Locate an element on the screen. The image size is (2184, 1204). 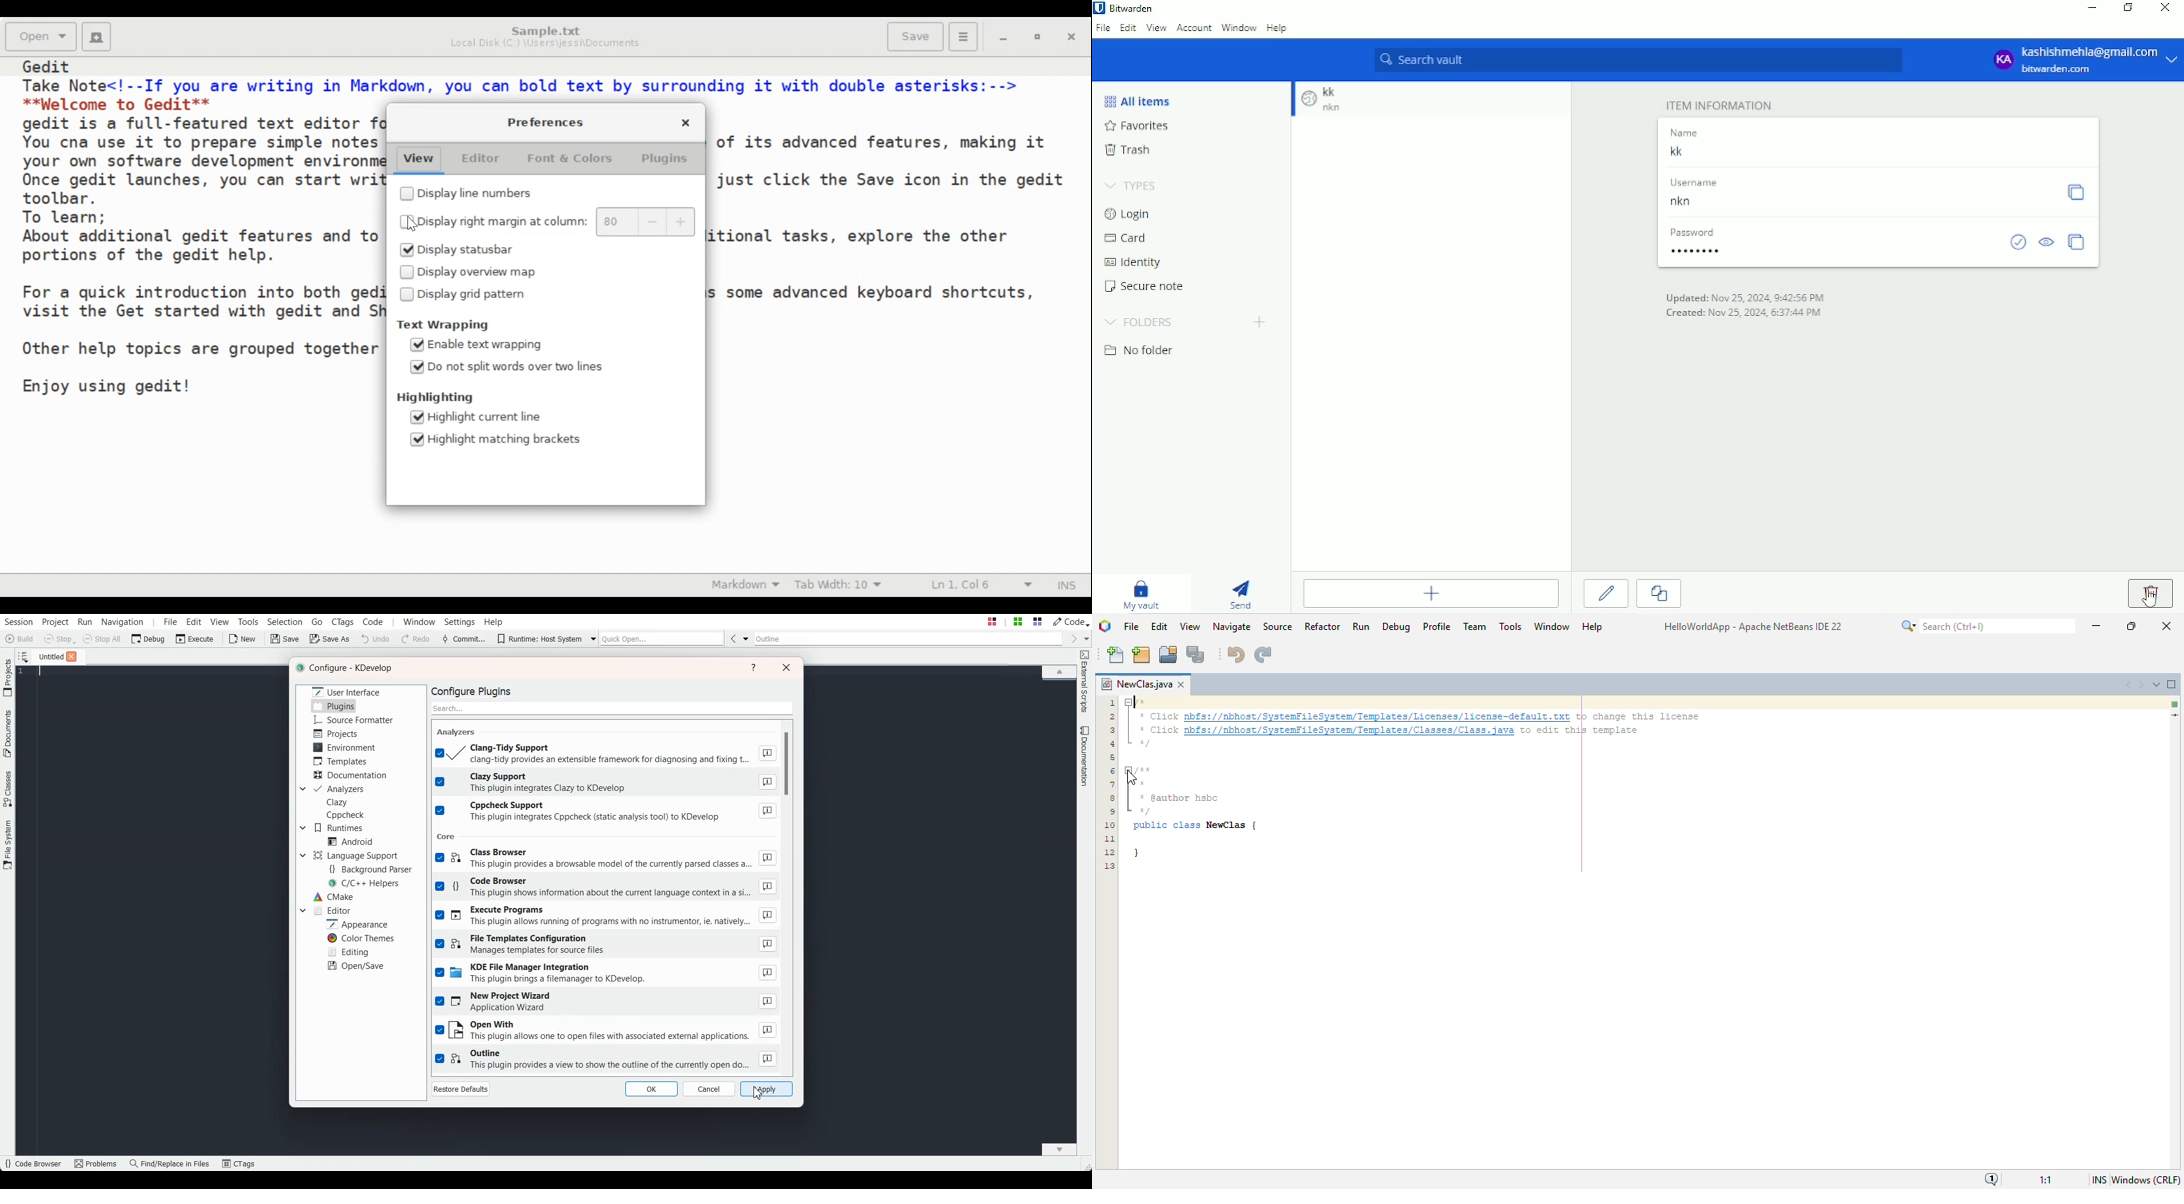
Plugins is located at coordinates (666, 158).